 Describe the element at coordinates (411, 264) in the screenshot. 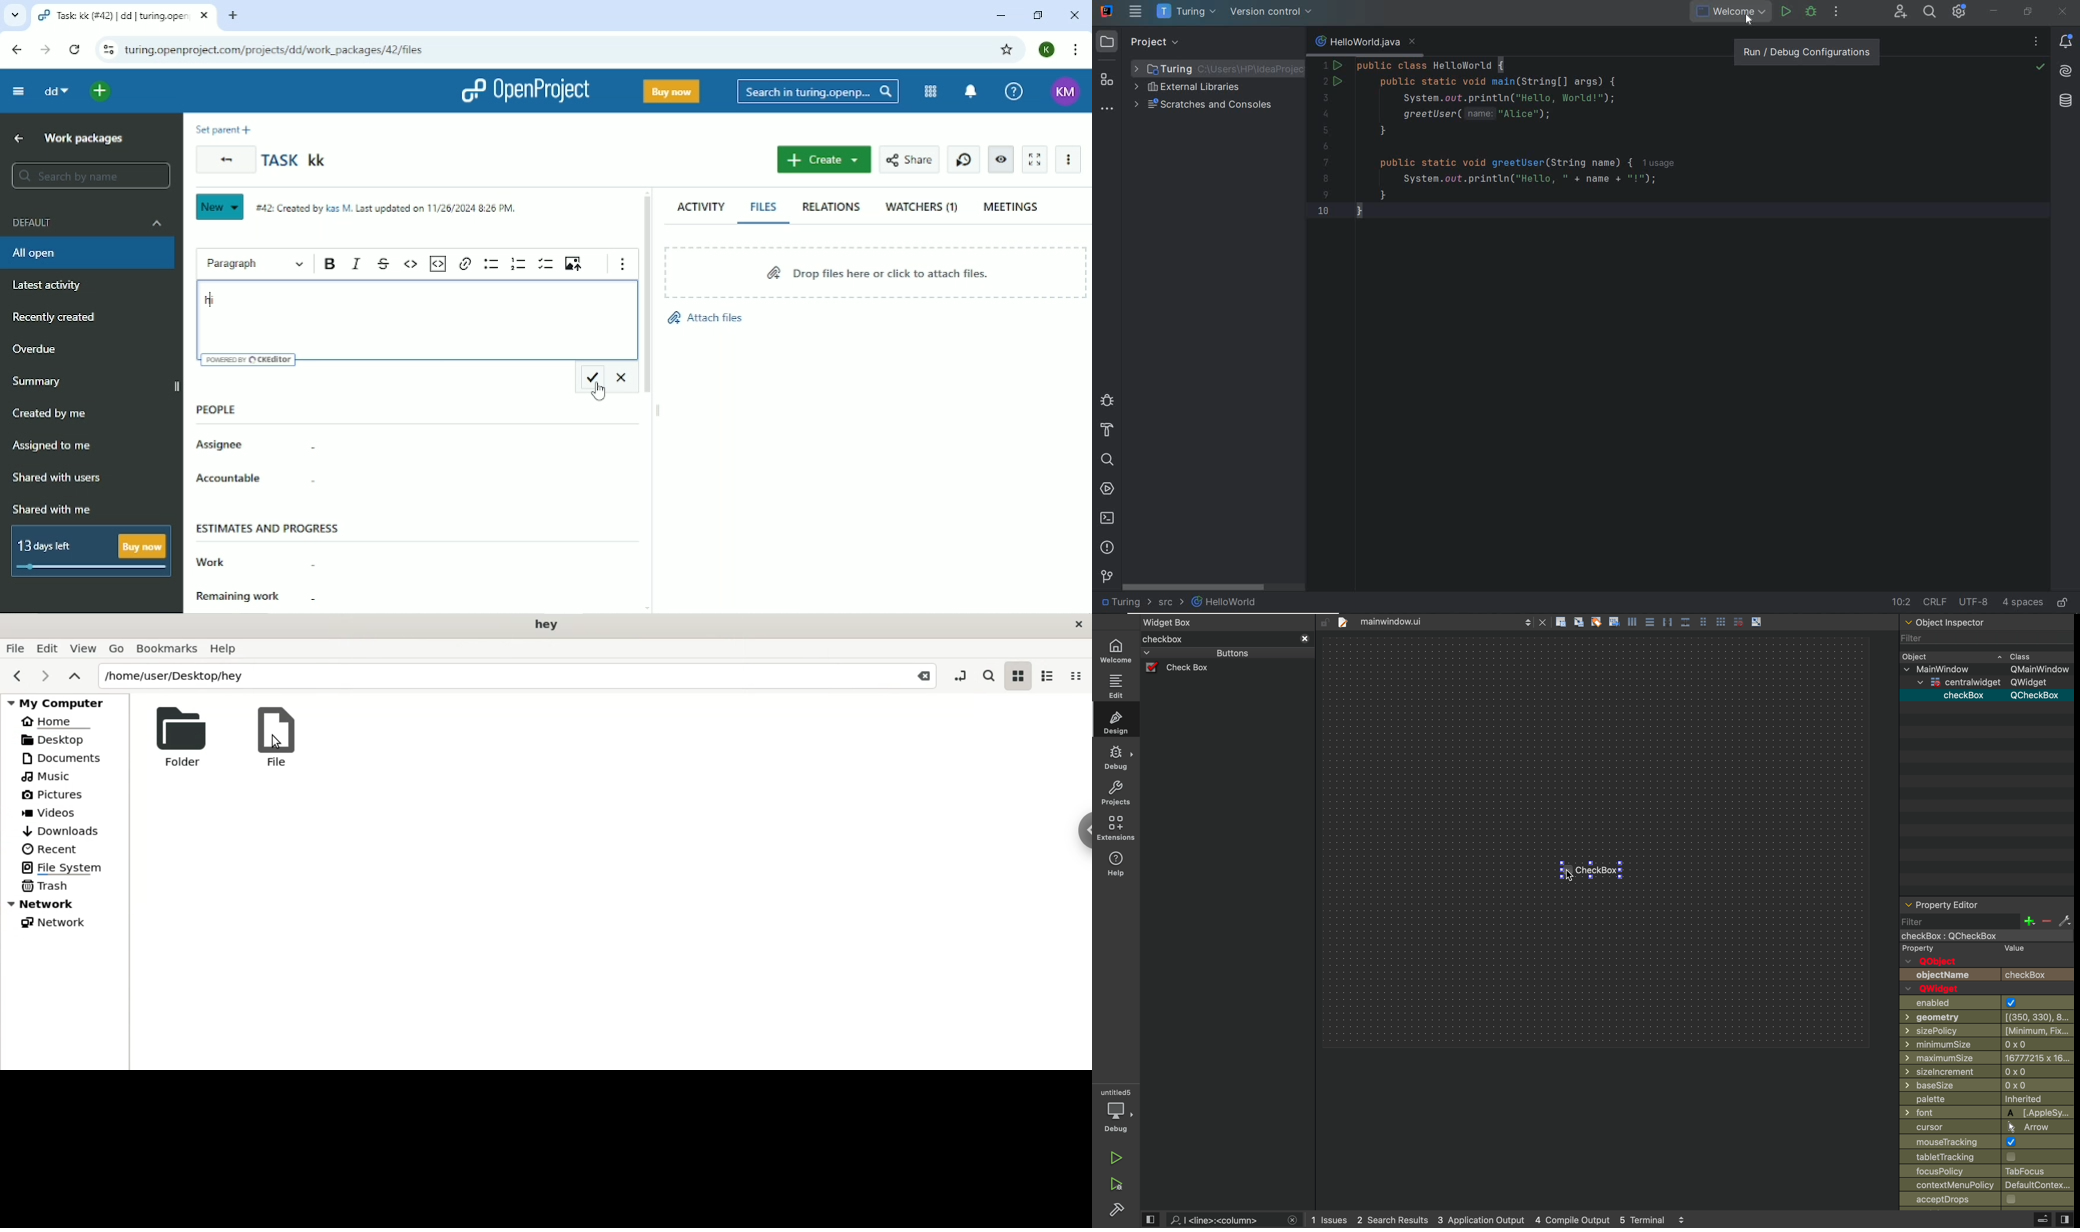

I see `Code` at that location.